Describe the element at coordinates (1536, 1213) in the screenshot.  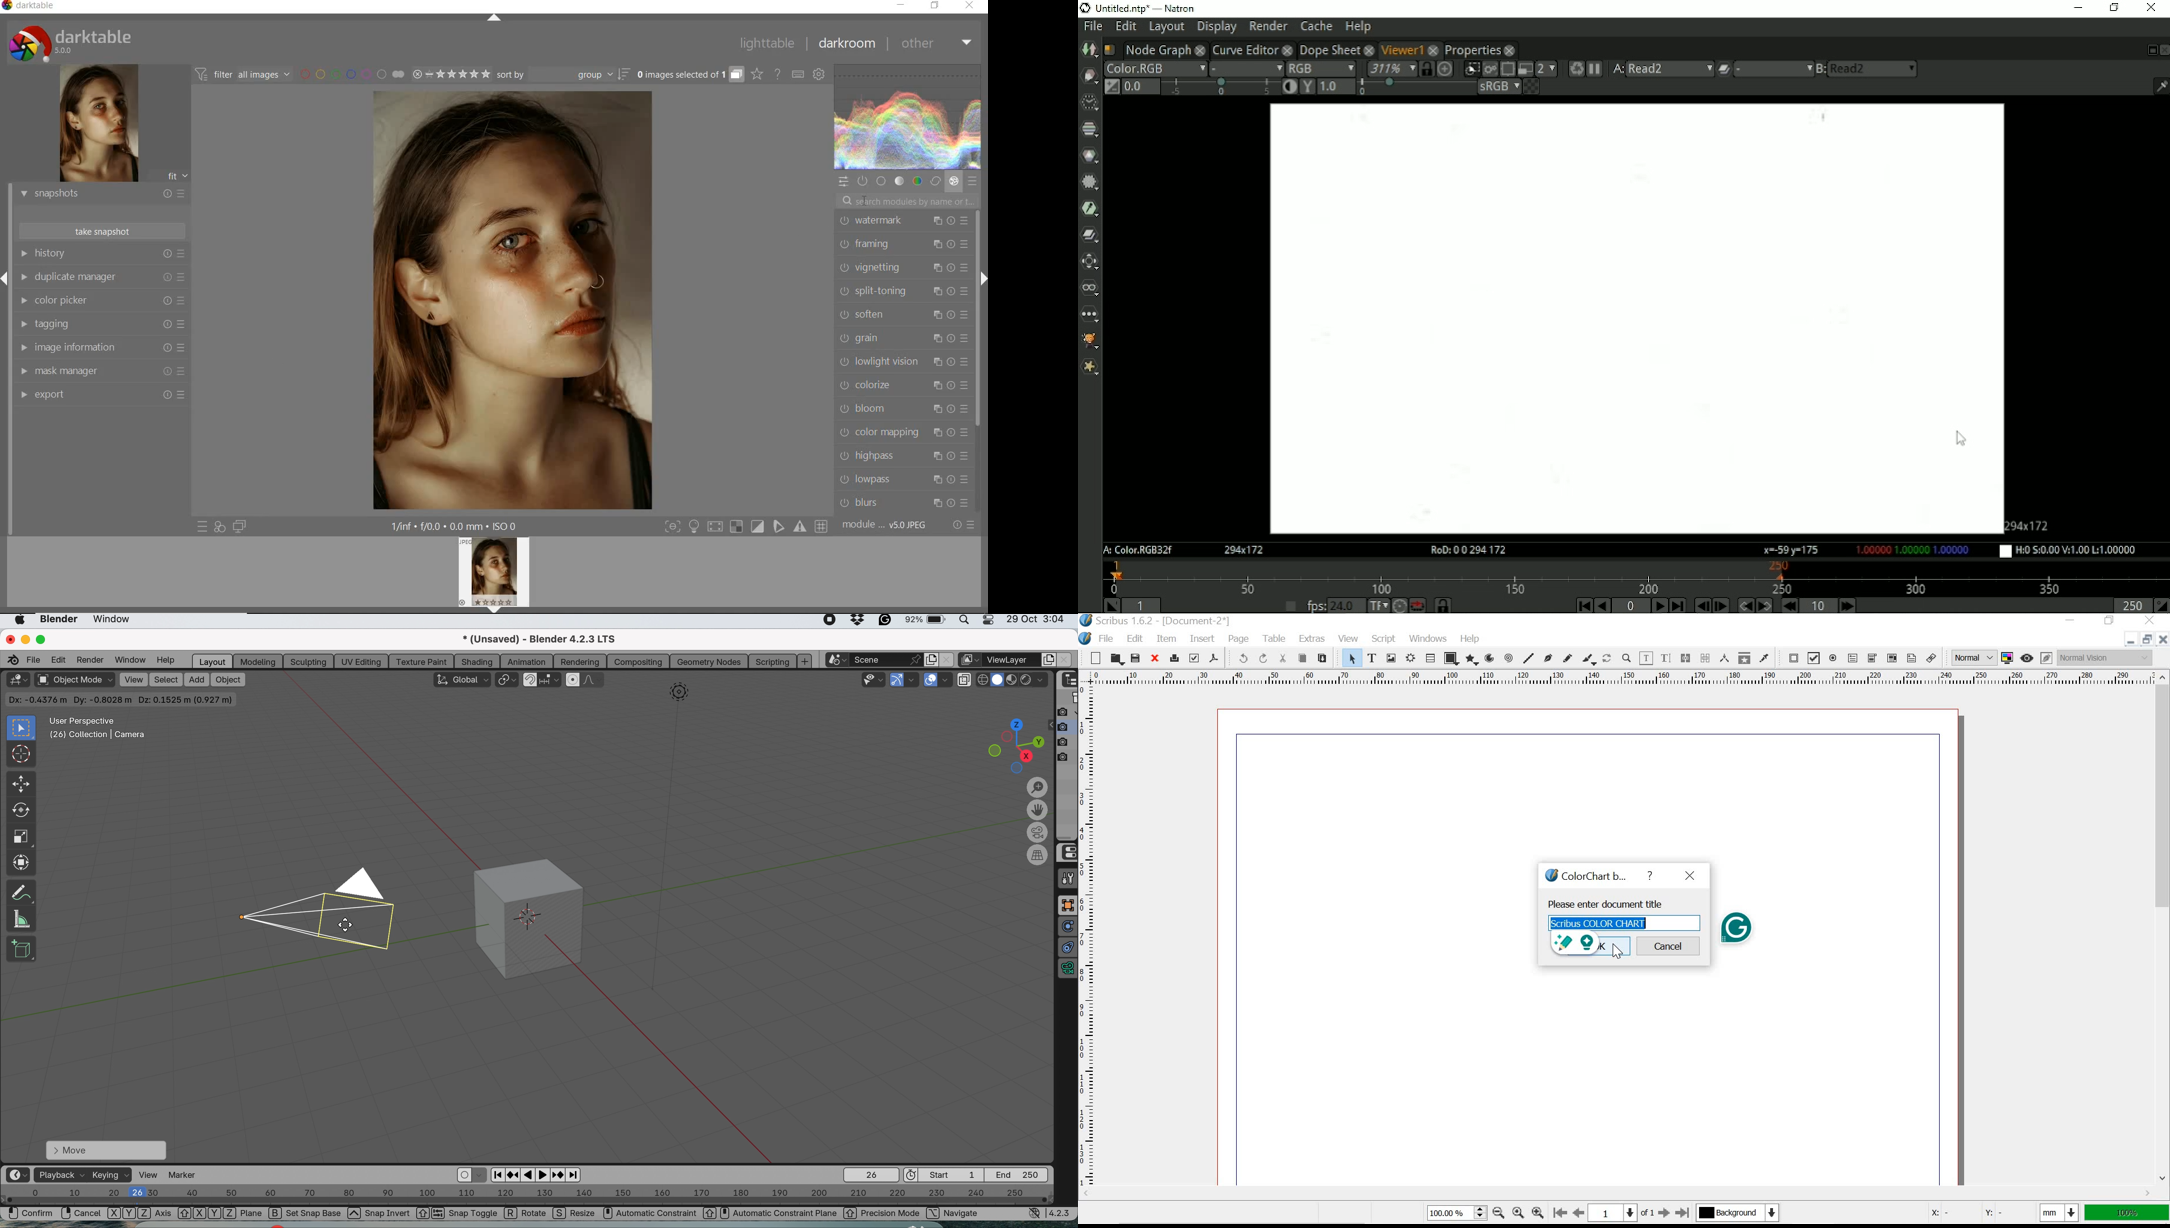
I see `zoom in` at that location.